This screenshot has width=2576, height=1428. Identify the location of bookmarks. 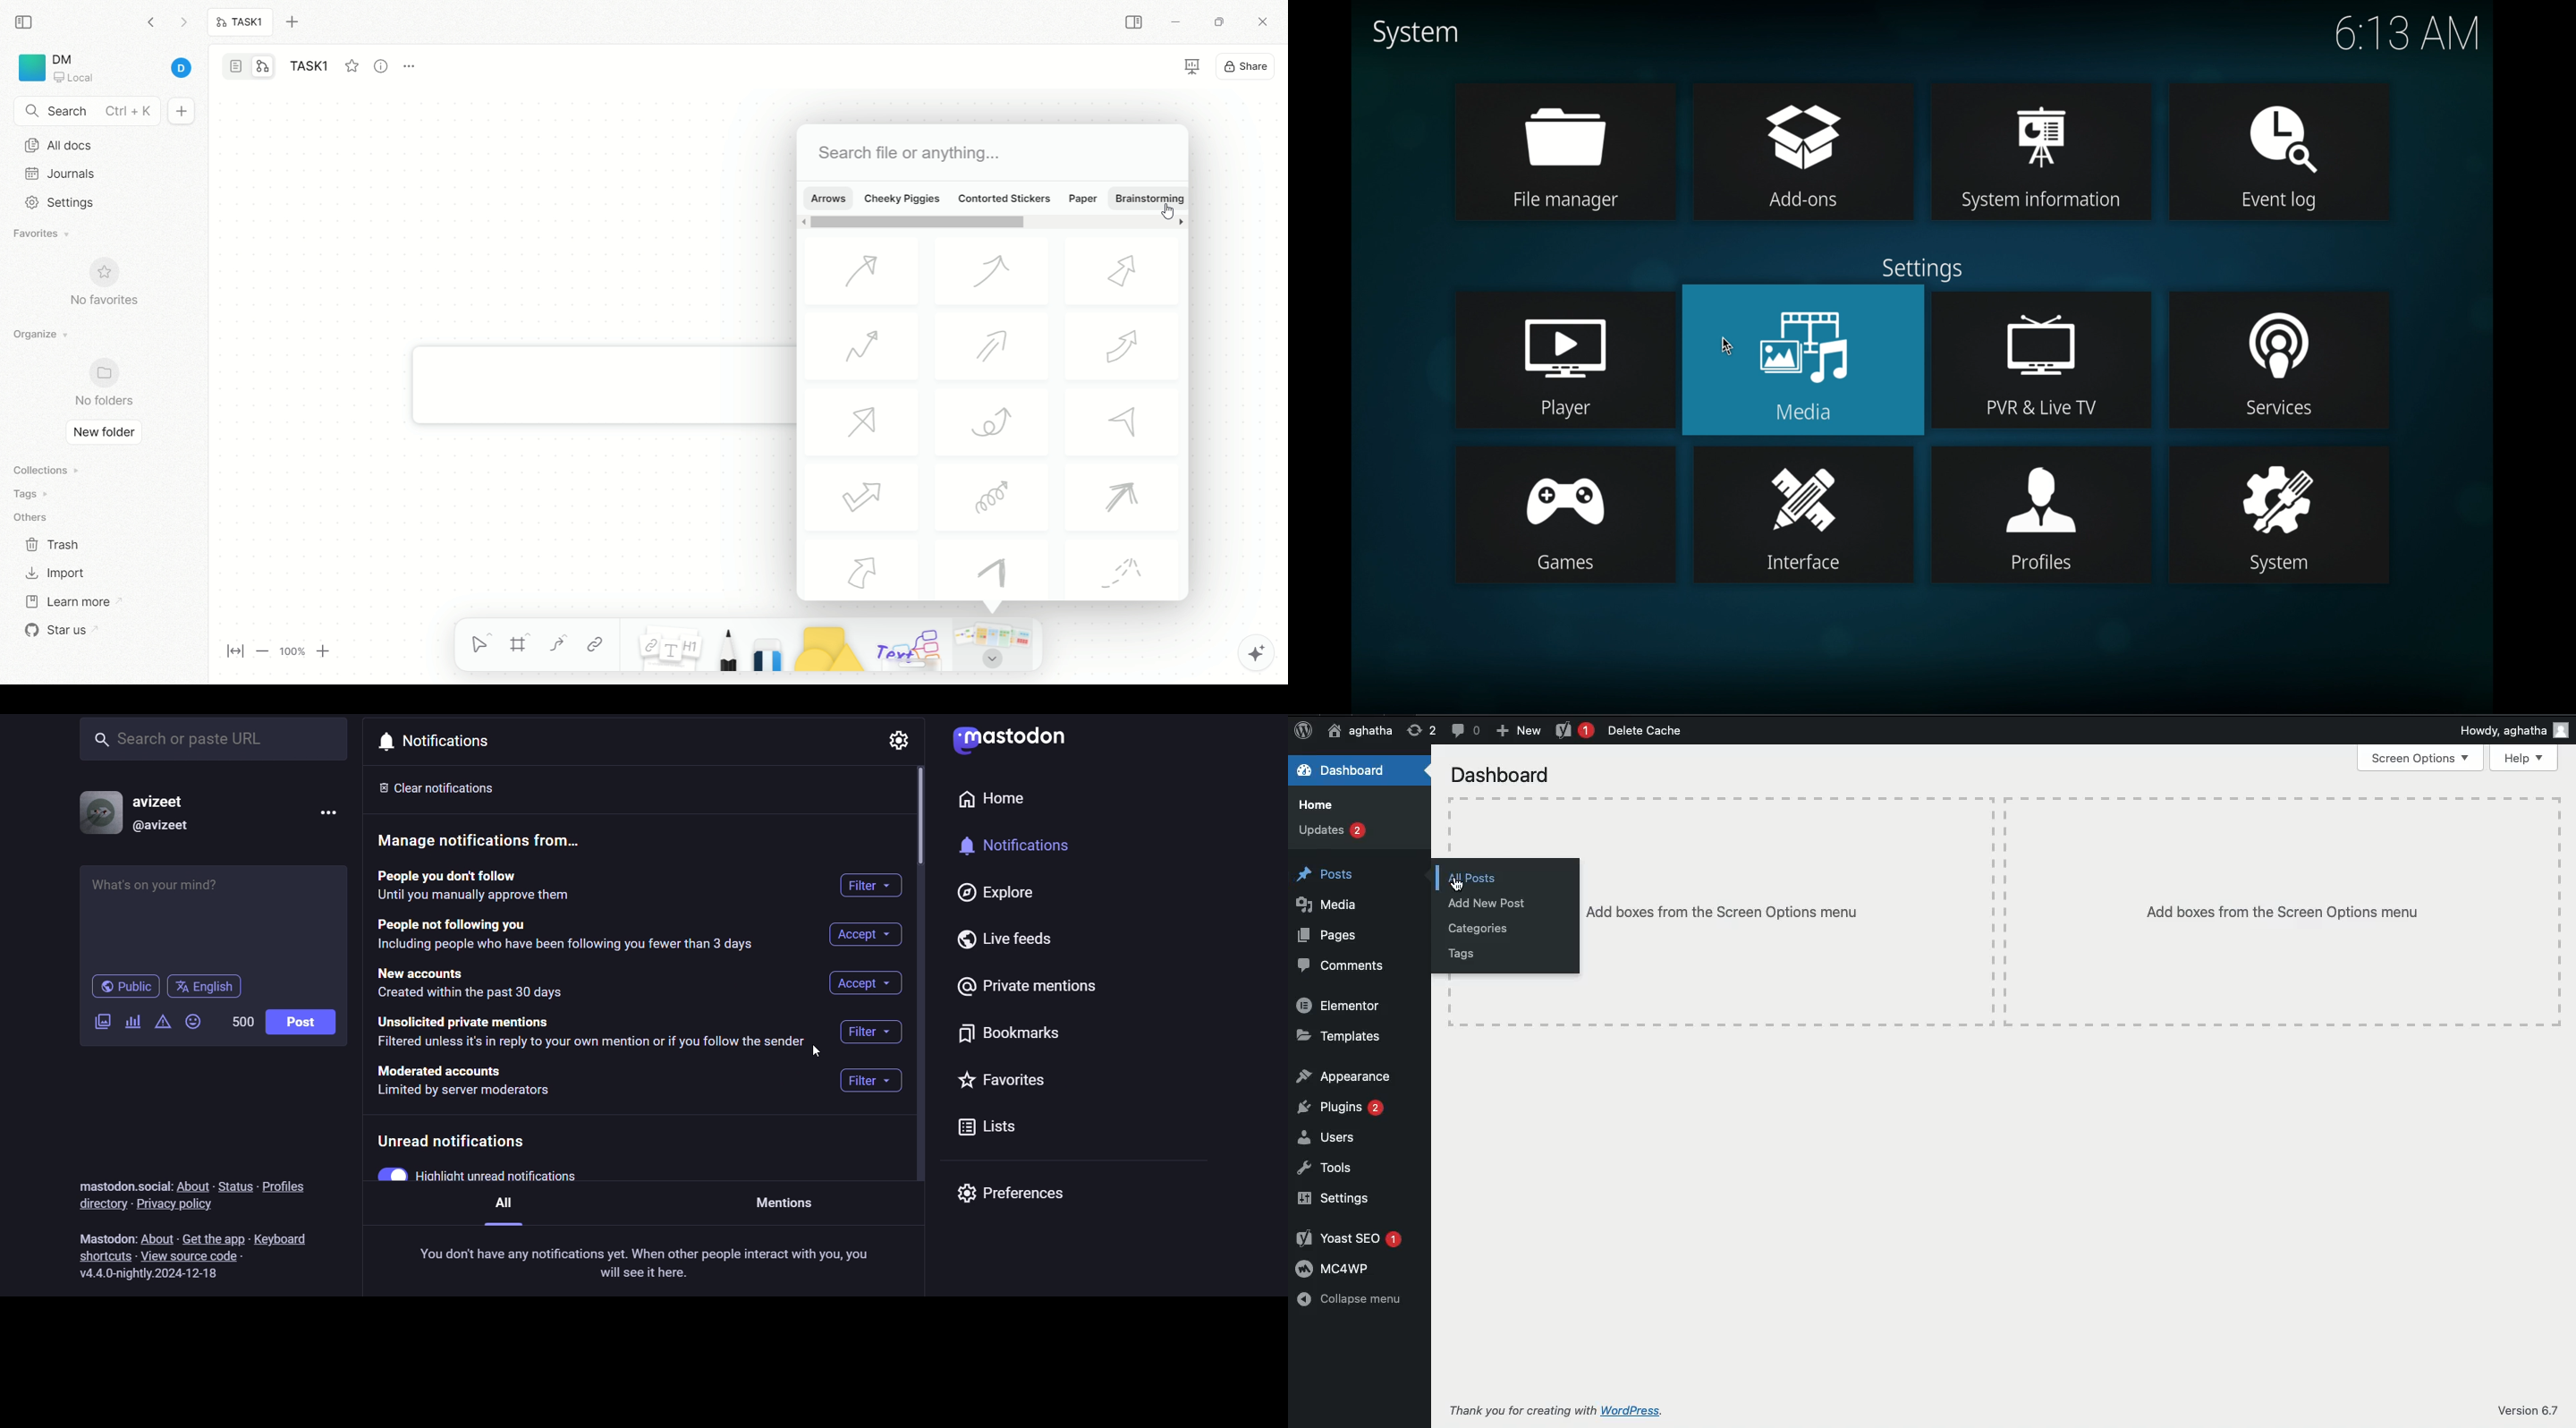
(1012, 1033).